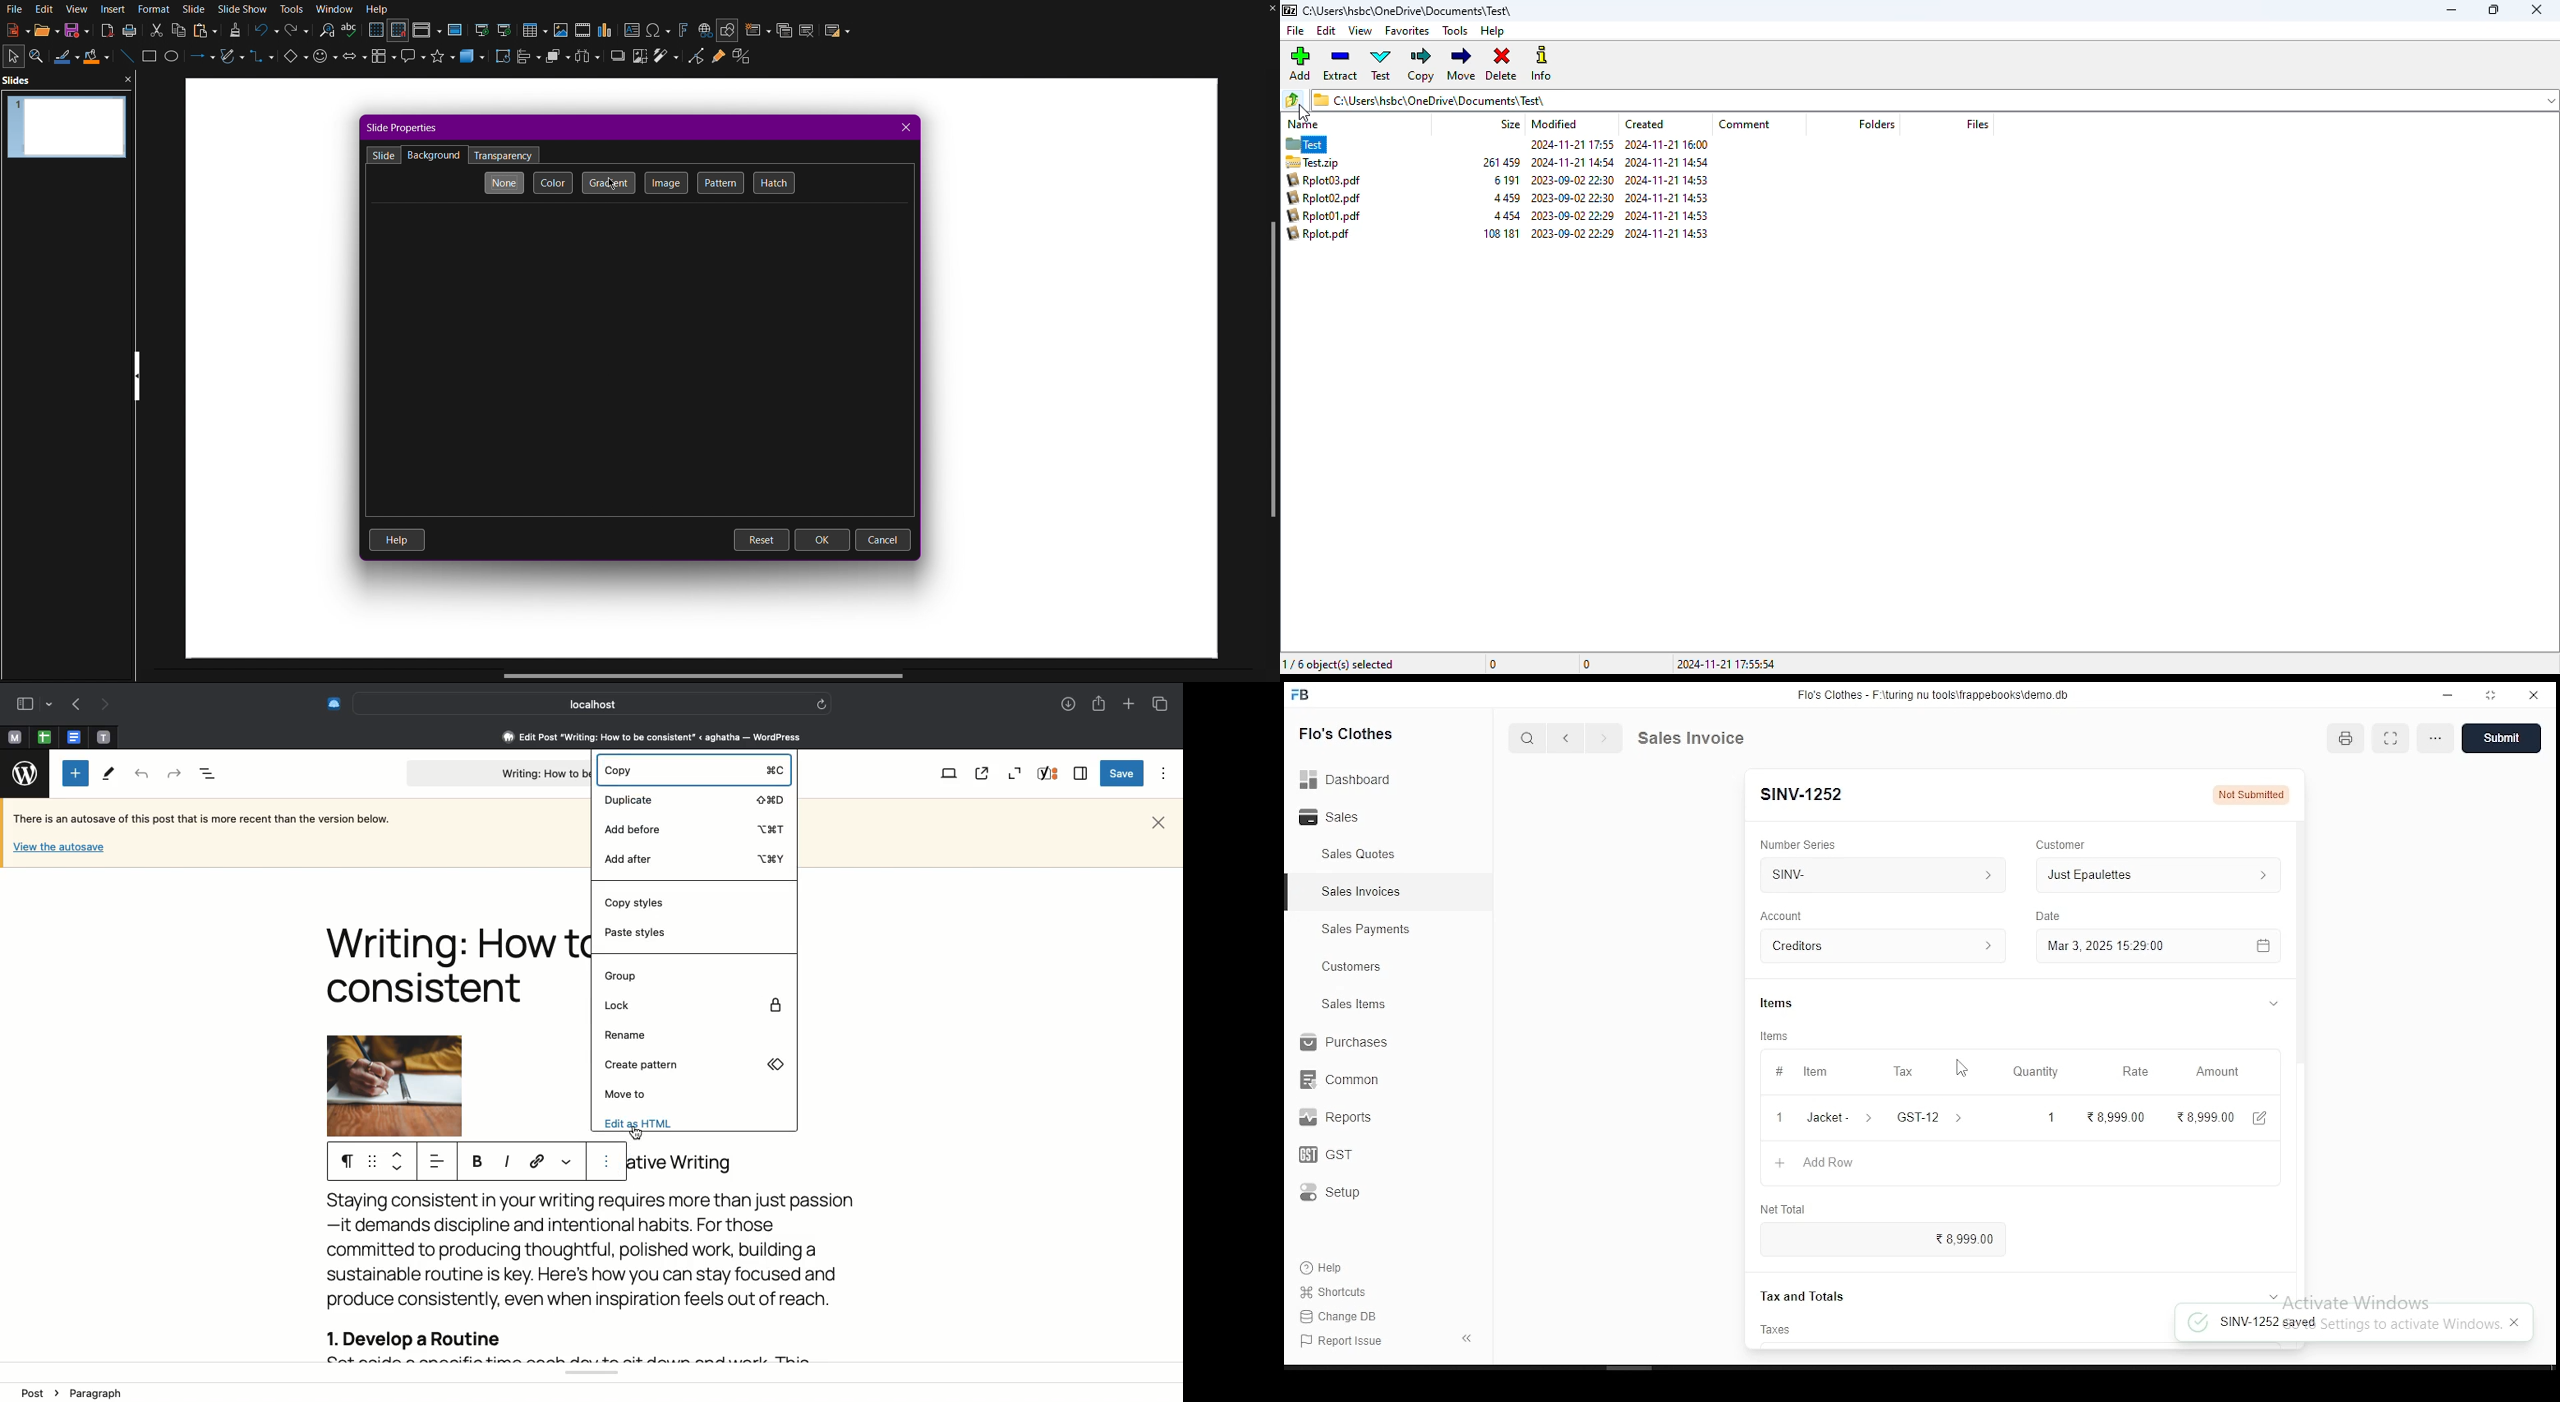  I want to click on Copy styles, so click(641, 903).